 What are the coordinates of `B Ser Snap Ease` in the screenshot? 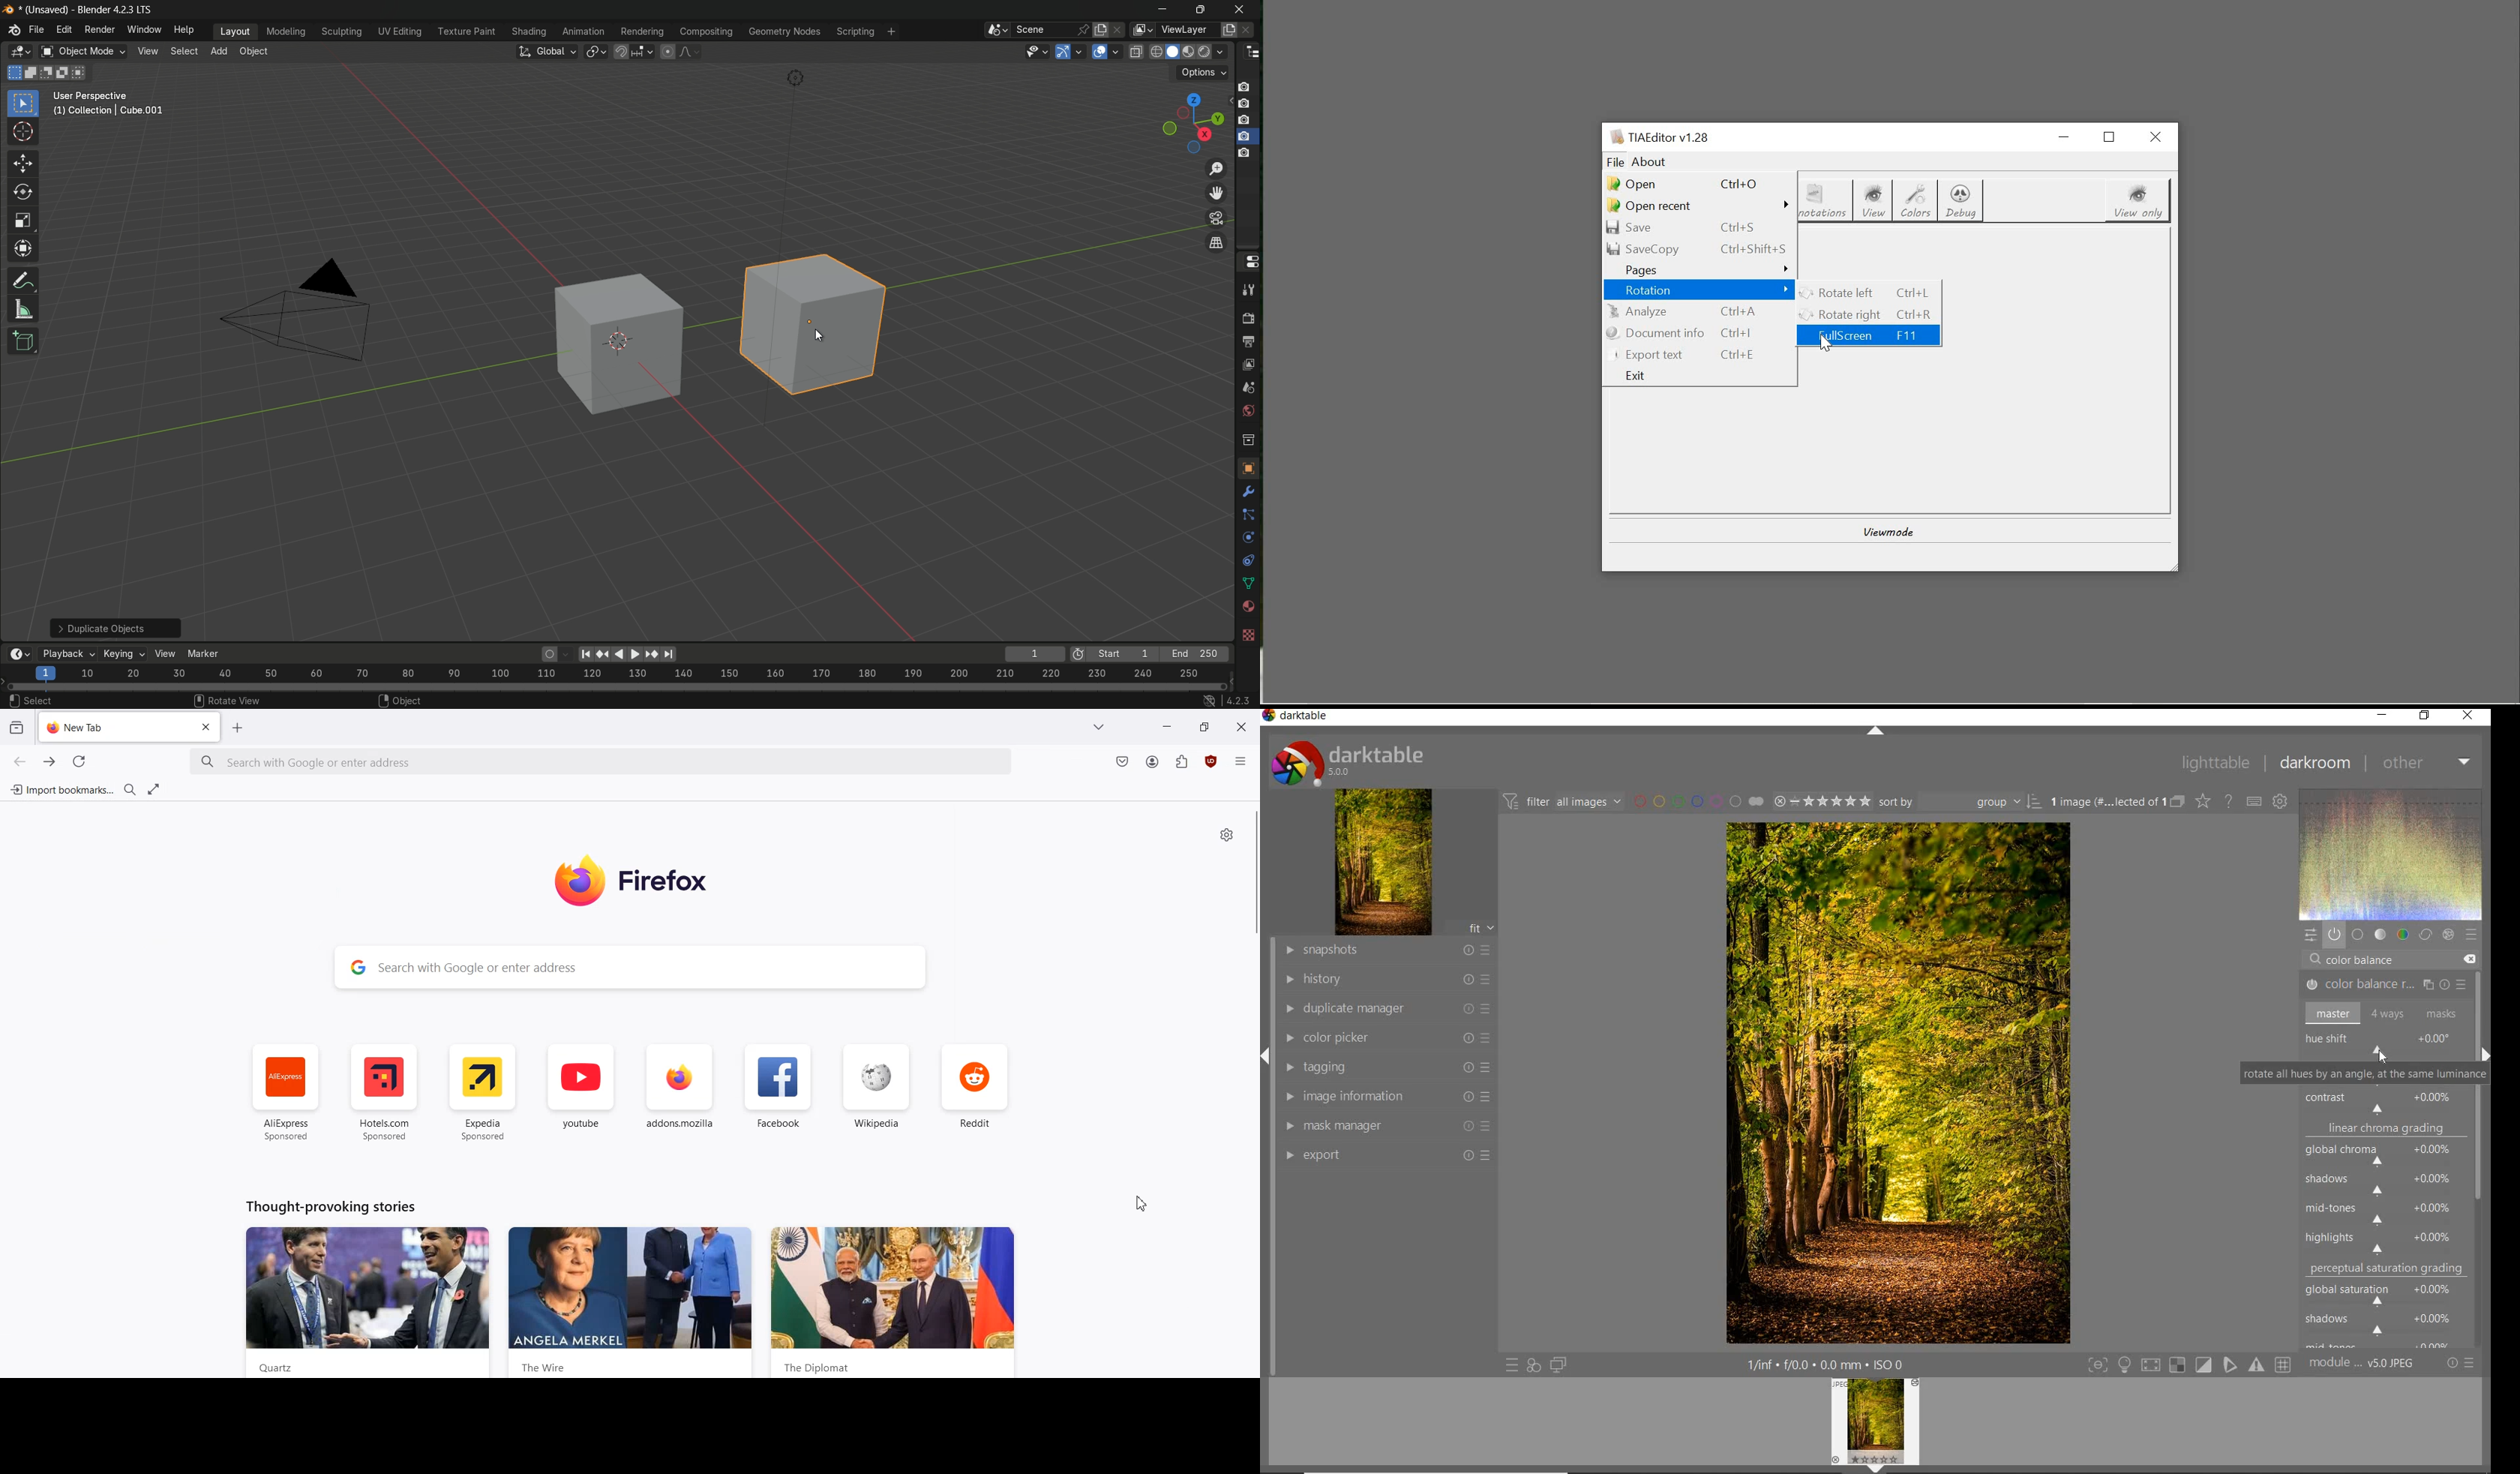 It's located at (333, 700).